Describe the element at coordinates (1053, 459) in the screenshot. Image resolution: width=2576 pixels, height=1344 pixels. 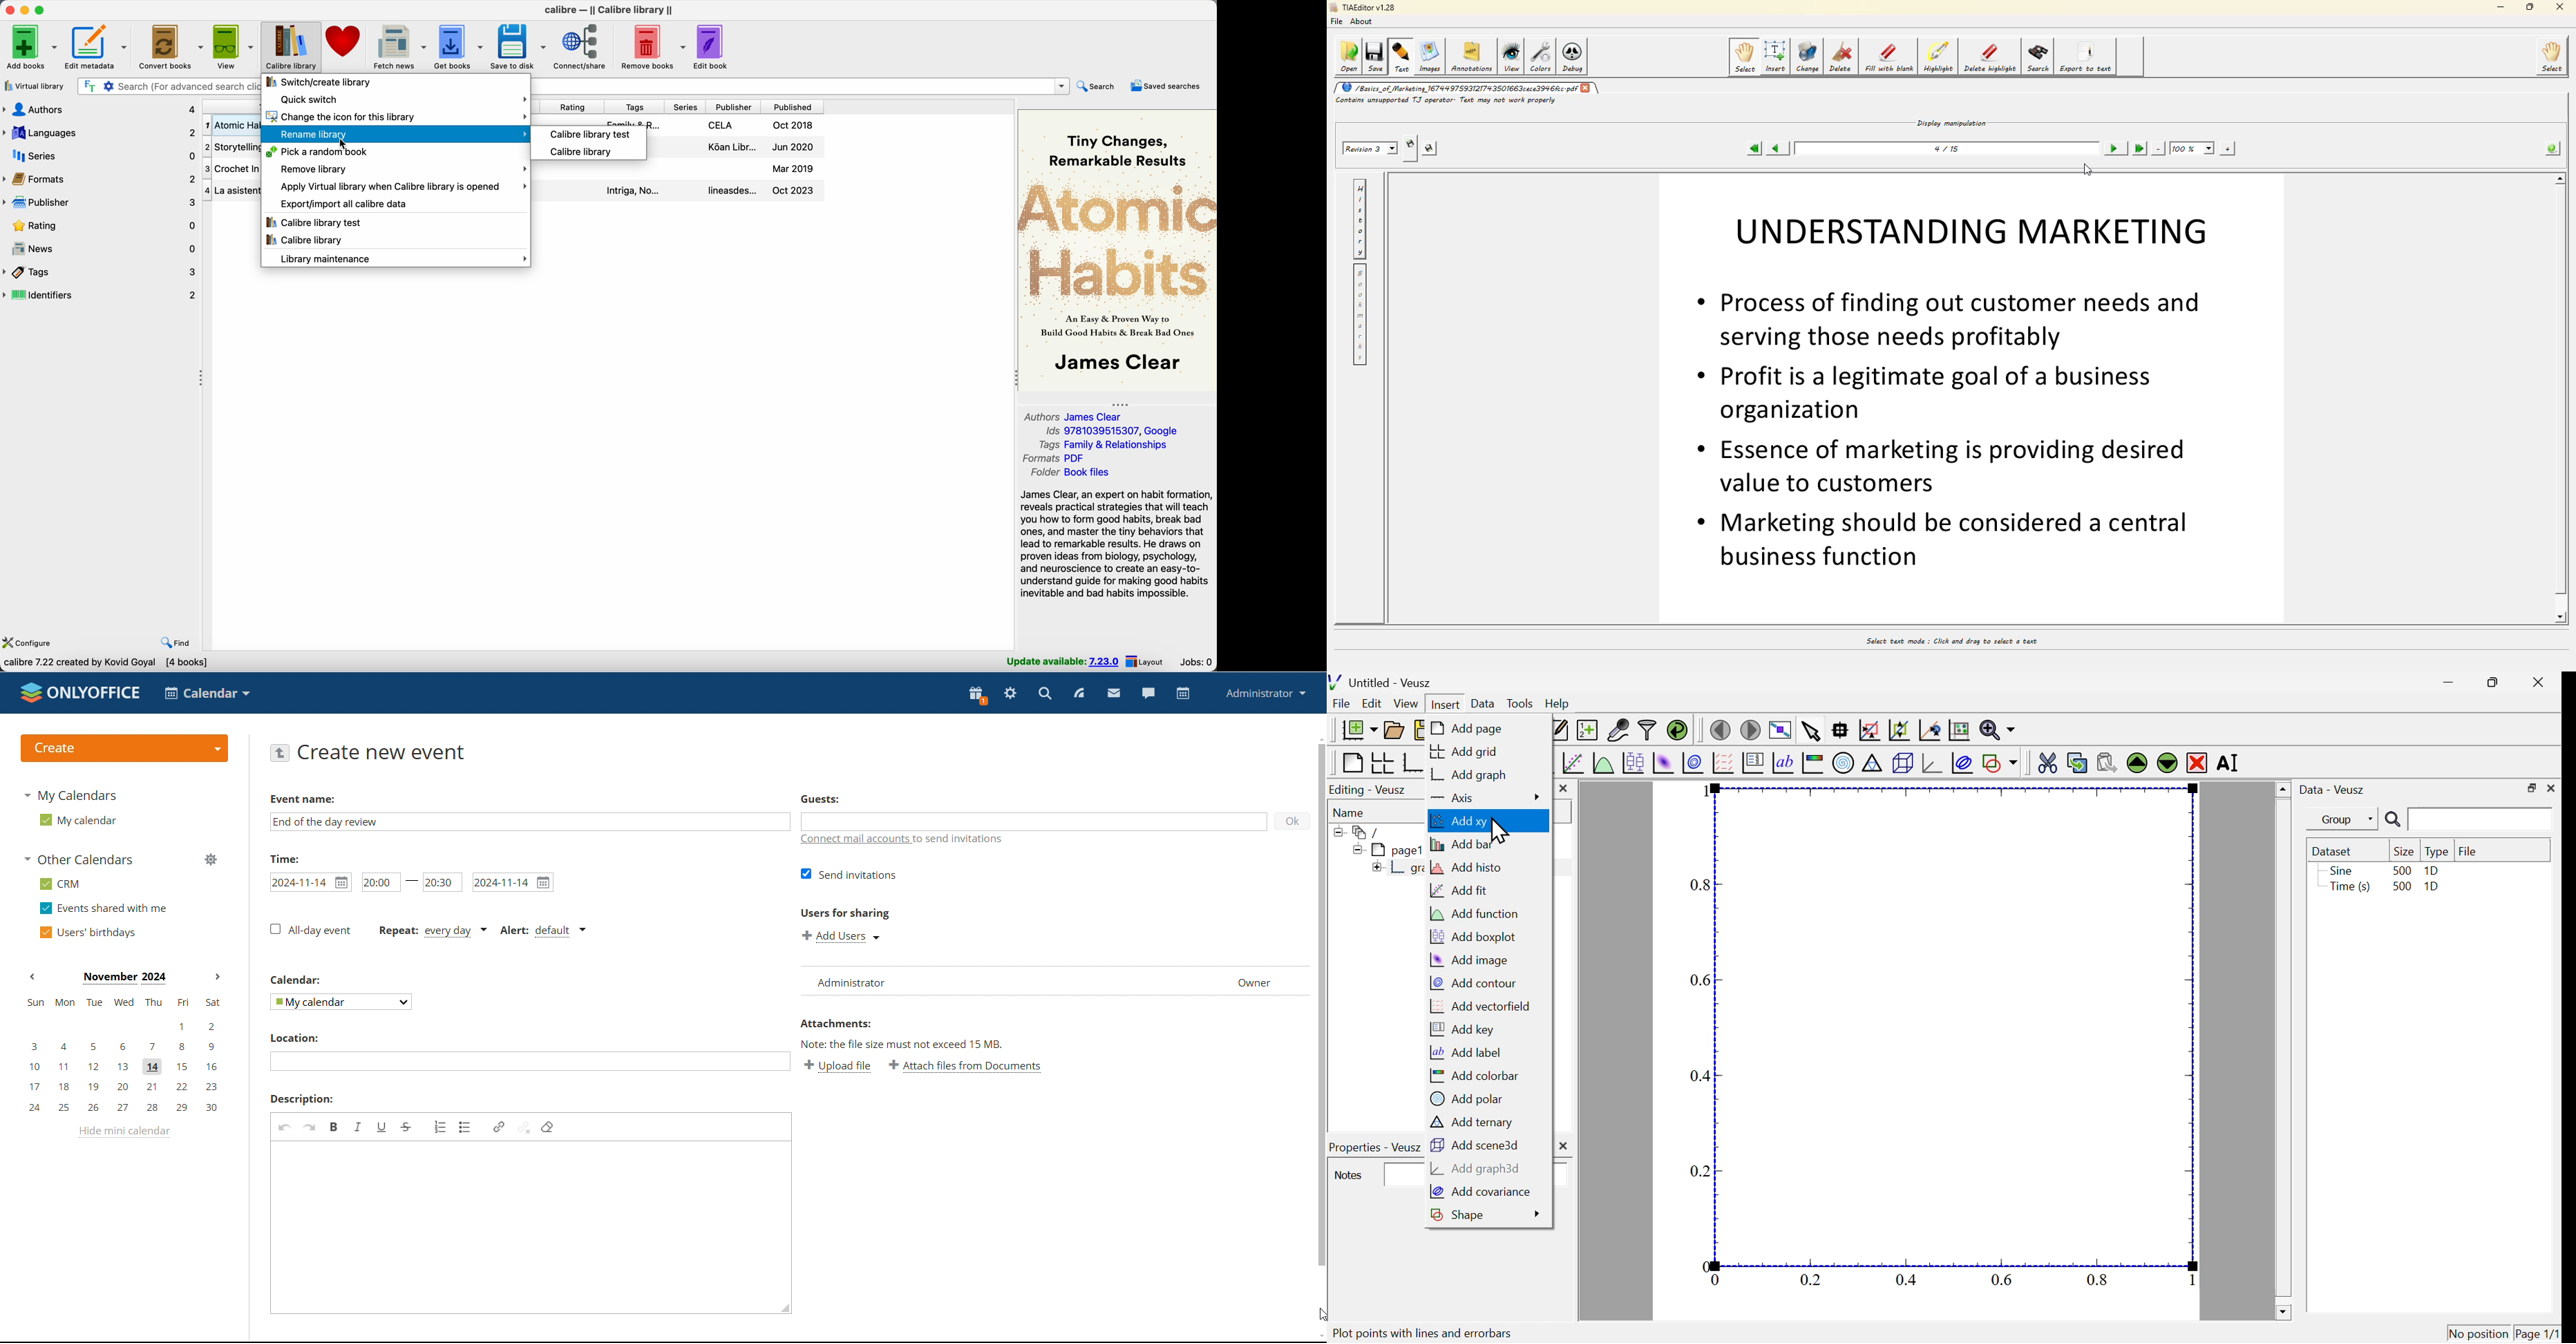
I see `formats PDF` at that location.